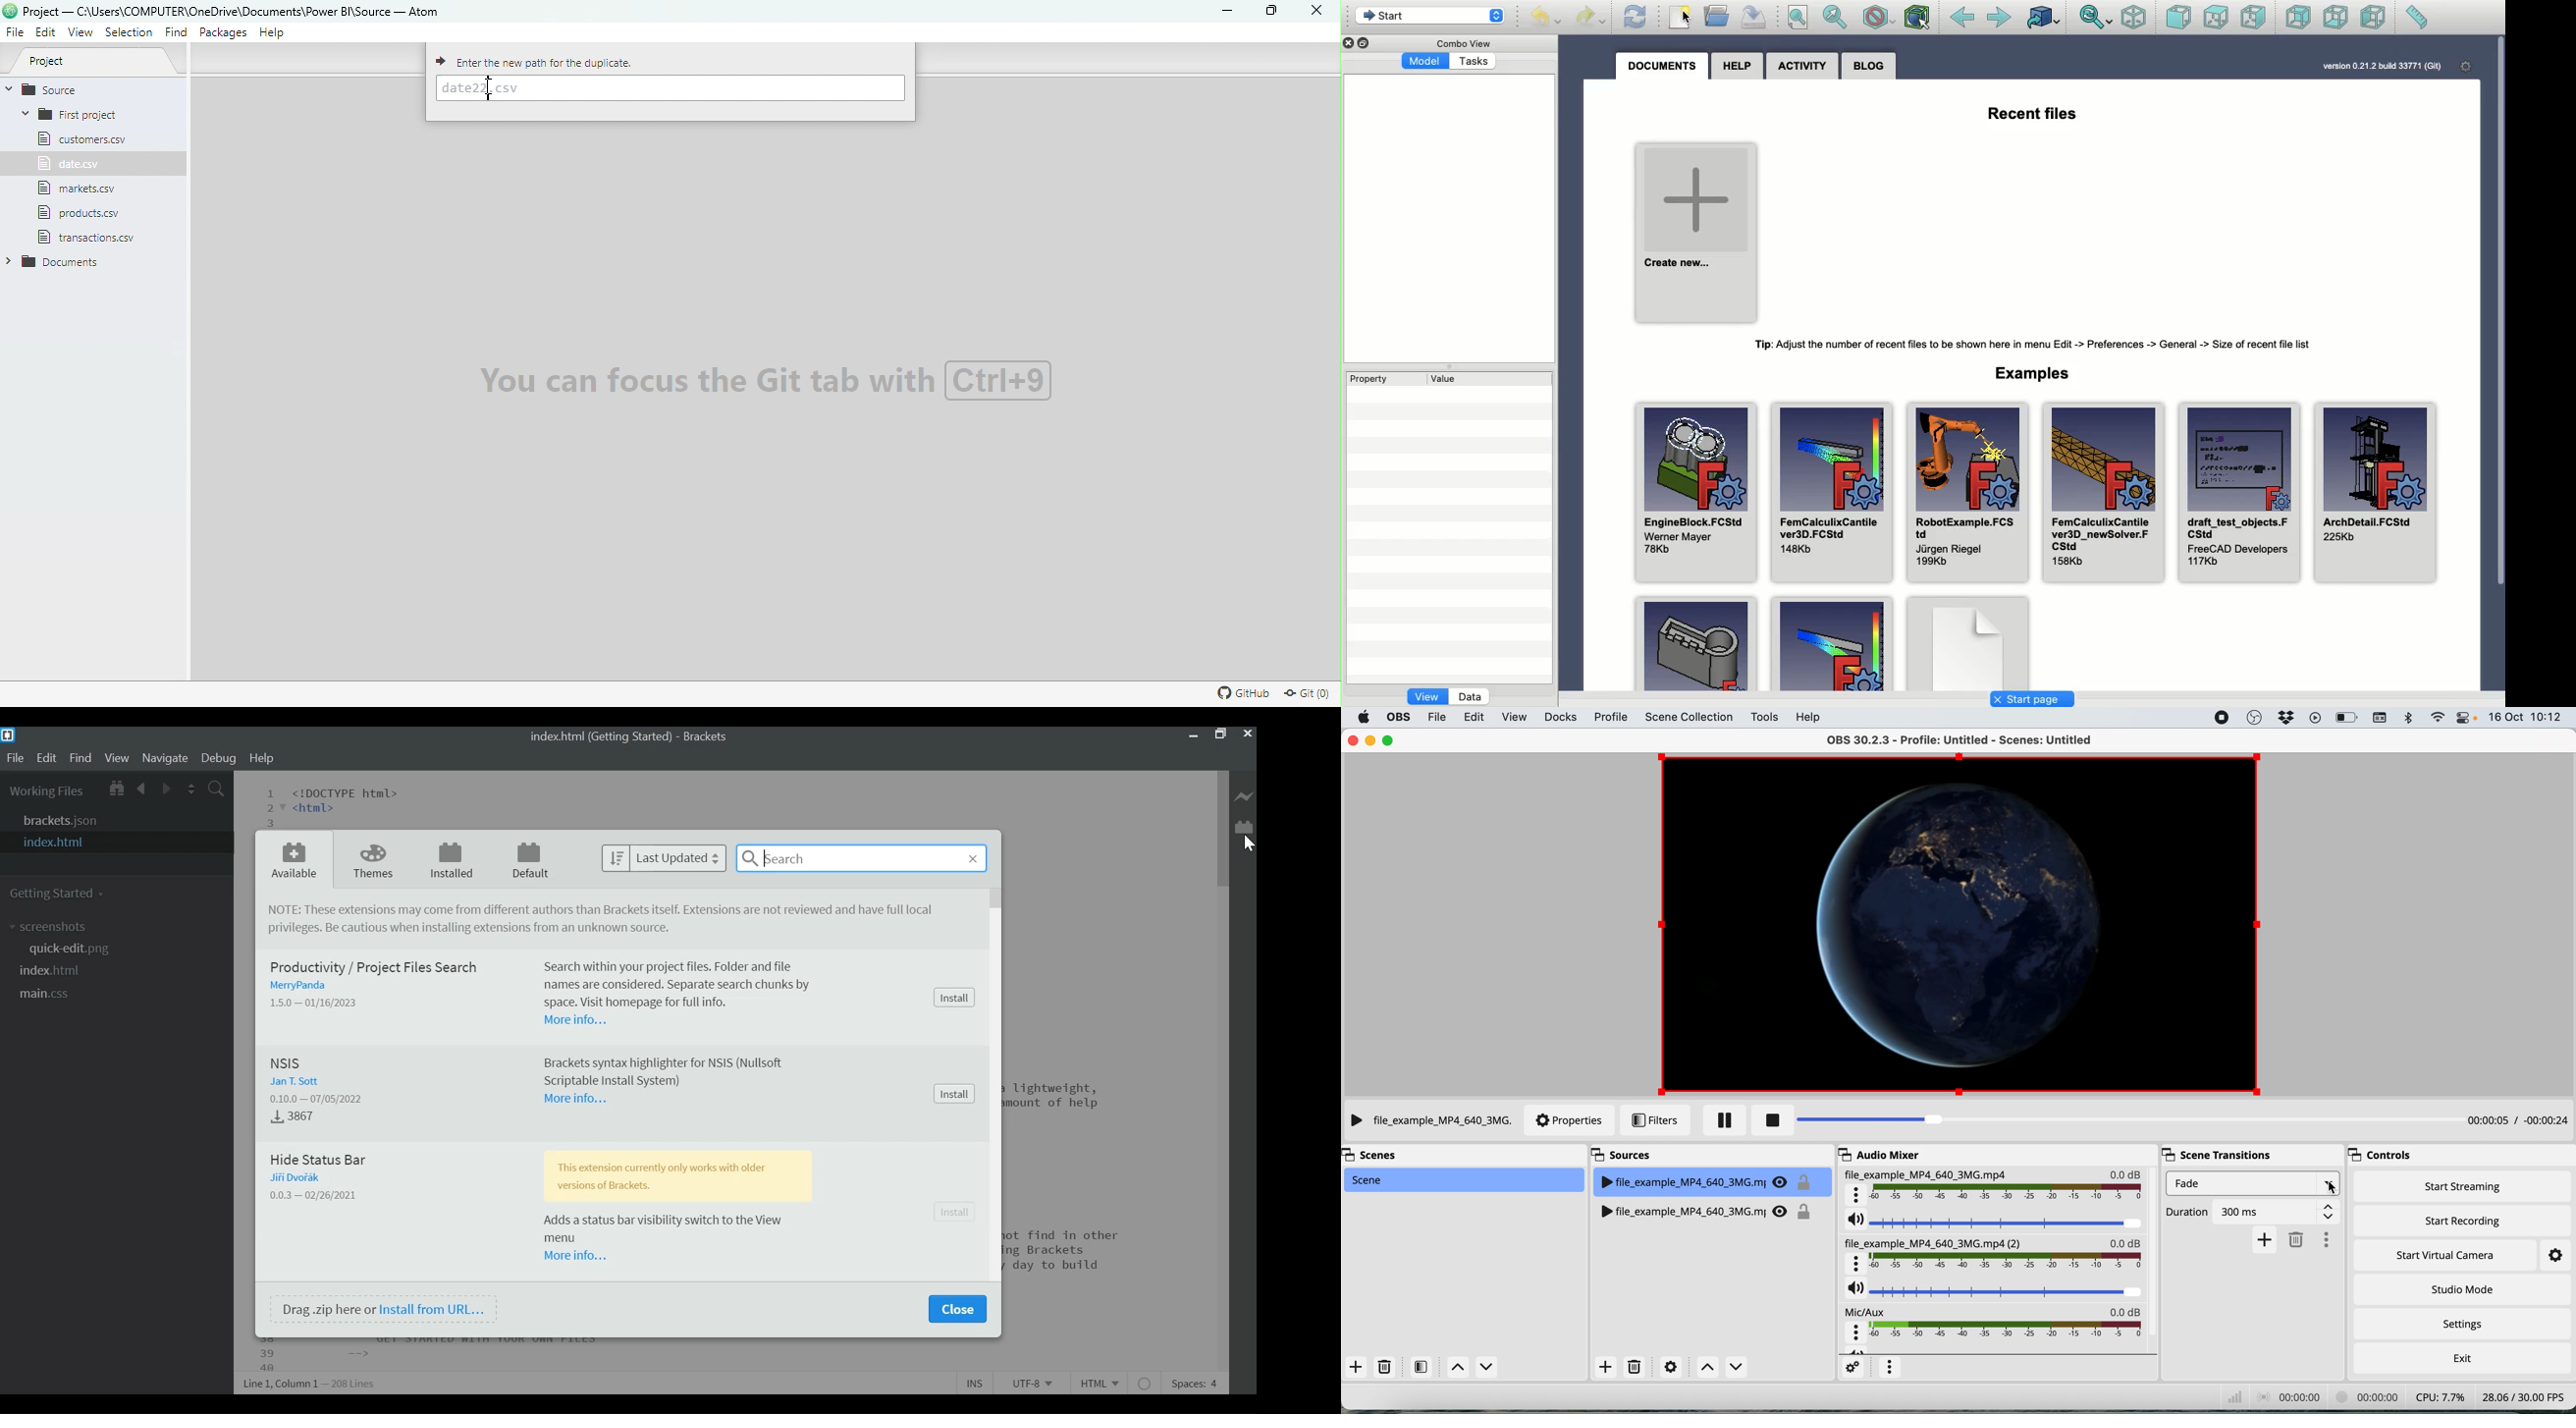 Image resolution: width=2576 pixels, height=1428 pixels. Describe the element at coordinates (1994, 1286) in the screenshot. I see `source audio volume` at that location.